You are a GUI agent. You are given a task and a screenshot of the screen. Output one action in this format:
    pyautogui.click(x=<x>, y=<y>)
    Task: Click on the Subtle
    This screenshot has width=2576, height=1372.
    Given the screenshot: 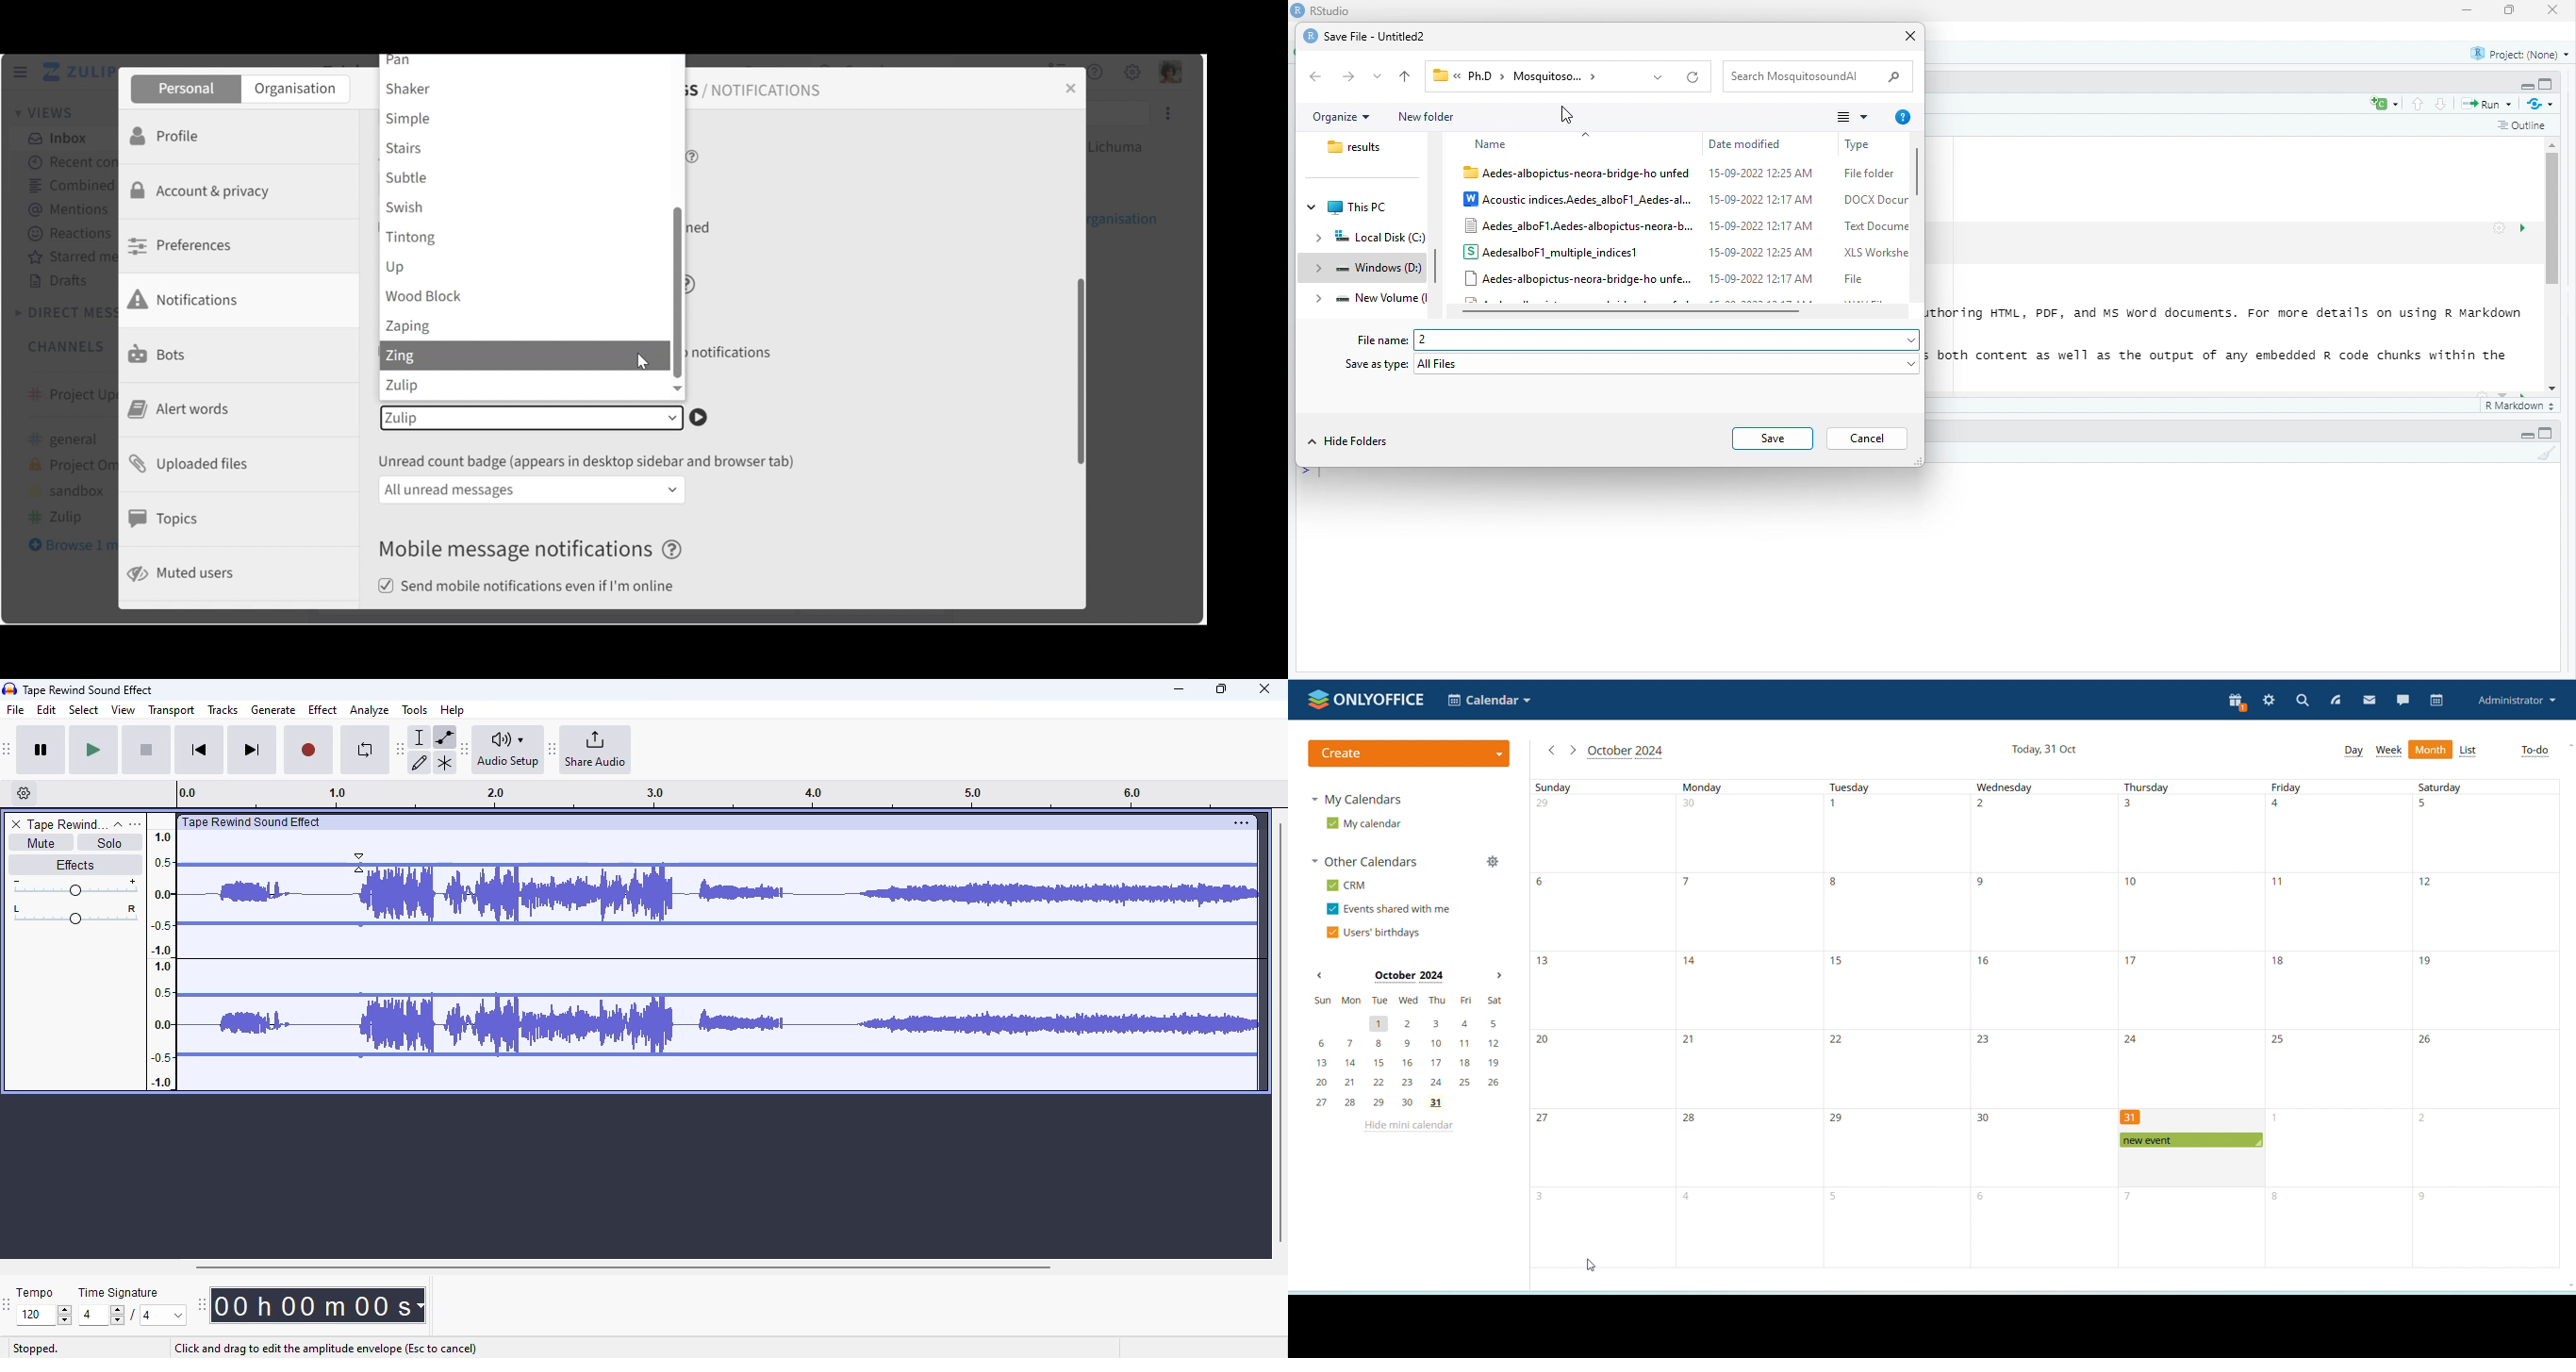 What is the action you would take?
    pyautogui.click(x=526, y=179)
    